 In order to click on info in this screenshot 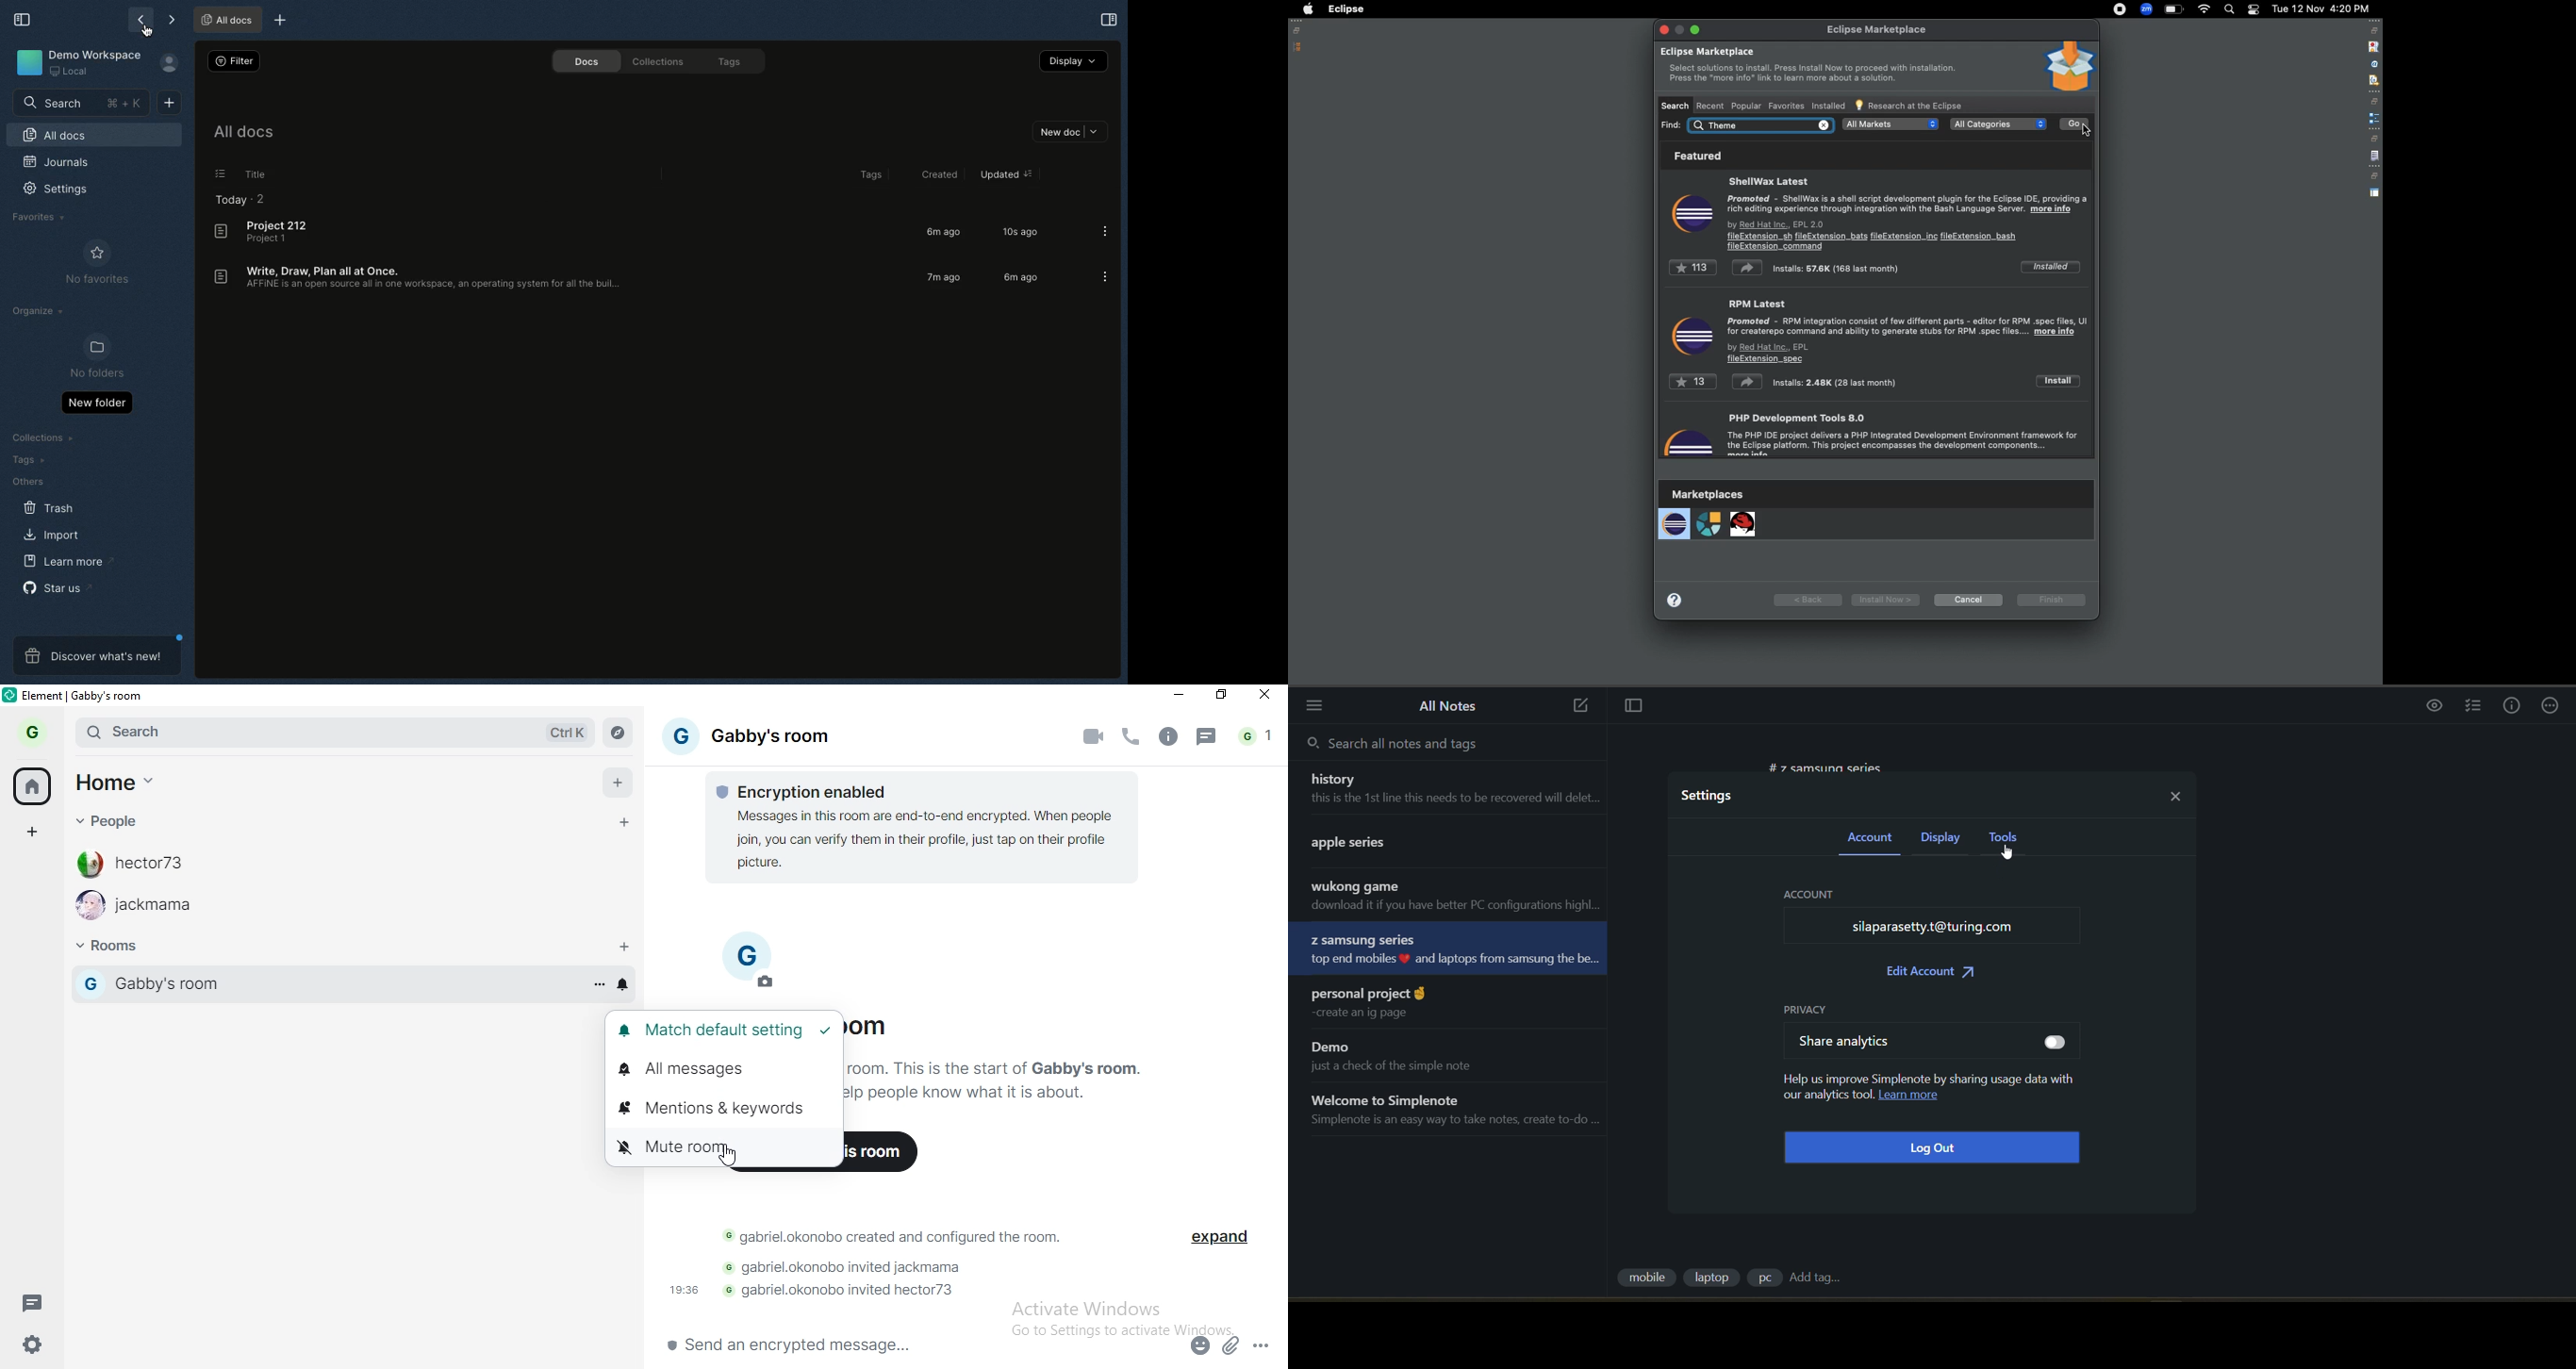, I will do `click(1168, 737)`.